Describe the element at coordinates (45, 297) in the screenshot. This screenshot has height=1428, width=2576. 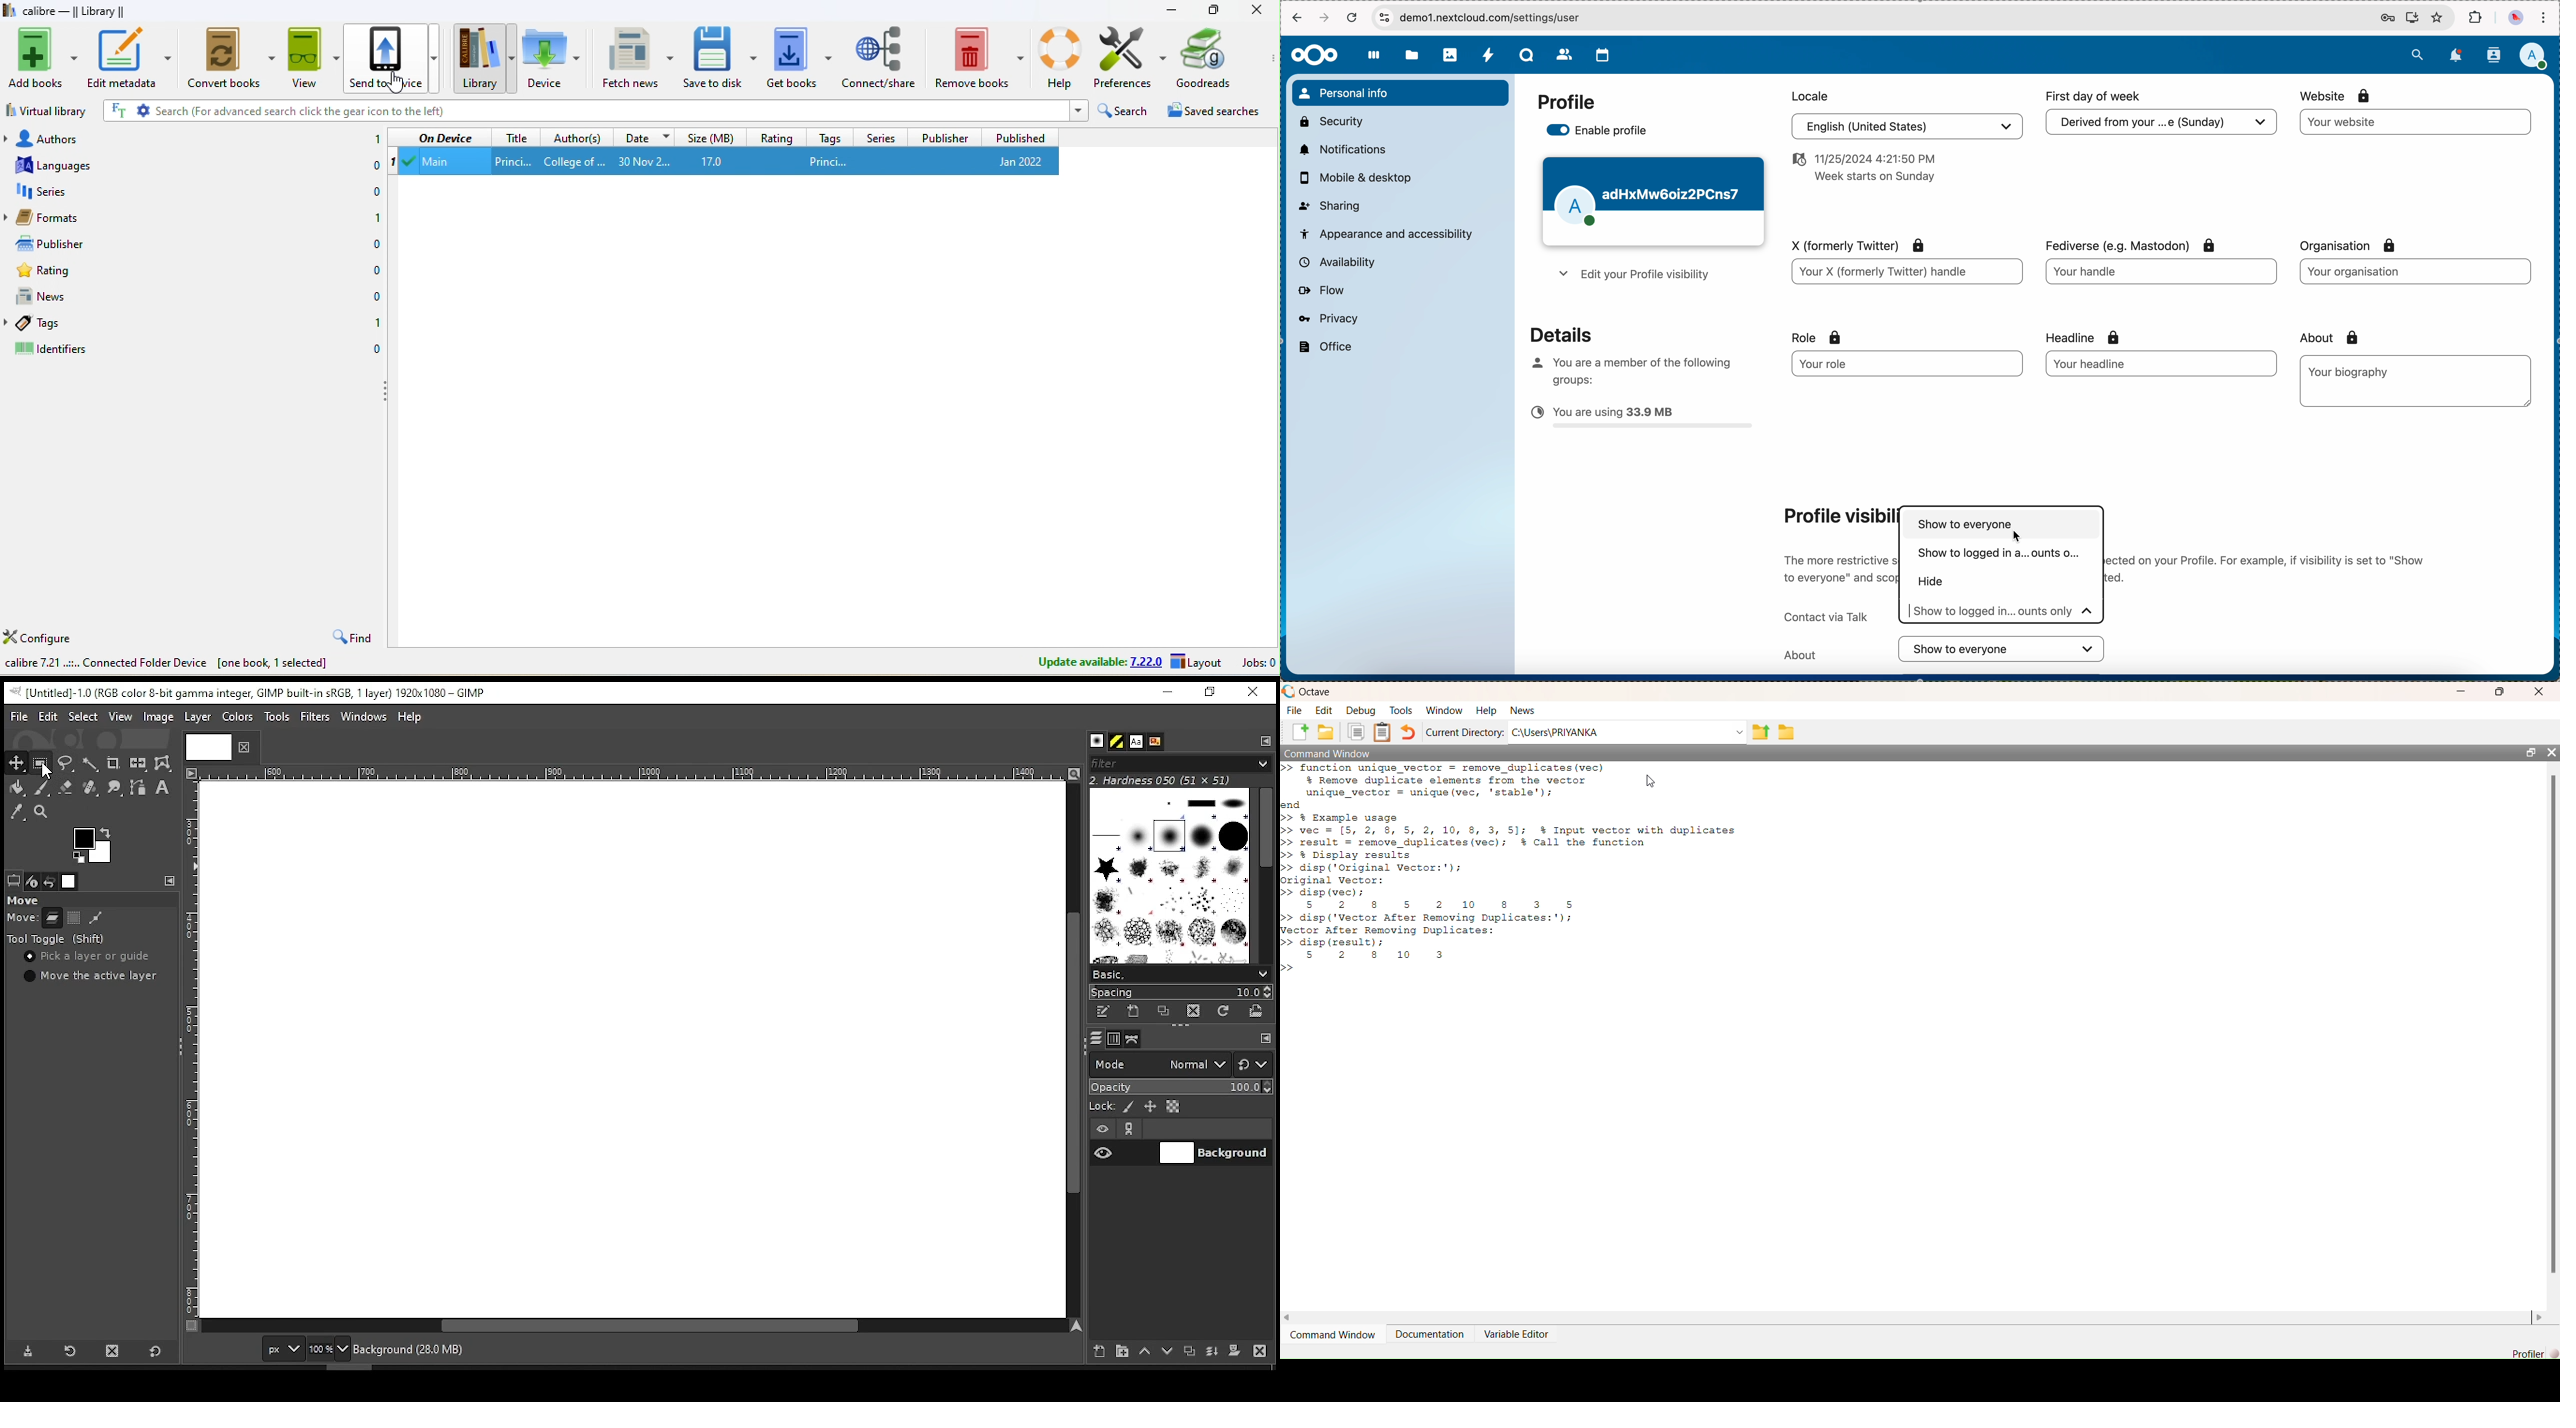
I see `news` at that location.